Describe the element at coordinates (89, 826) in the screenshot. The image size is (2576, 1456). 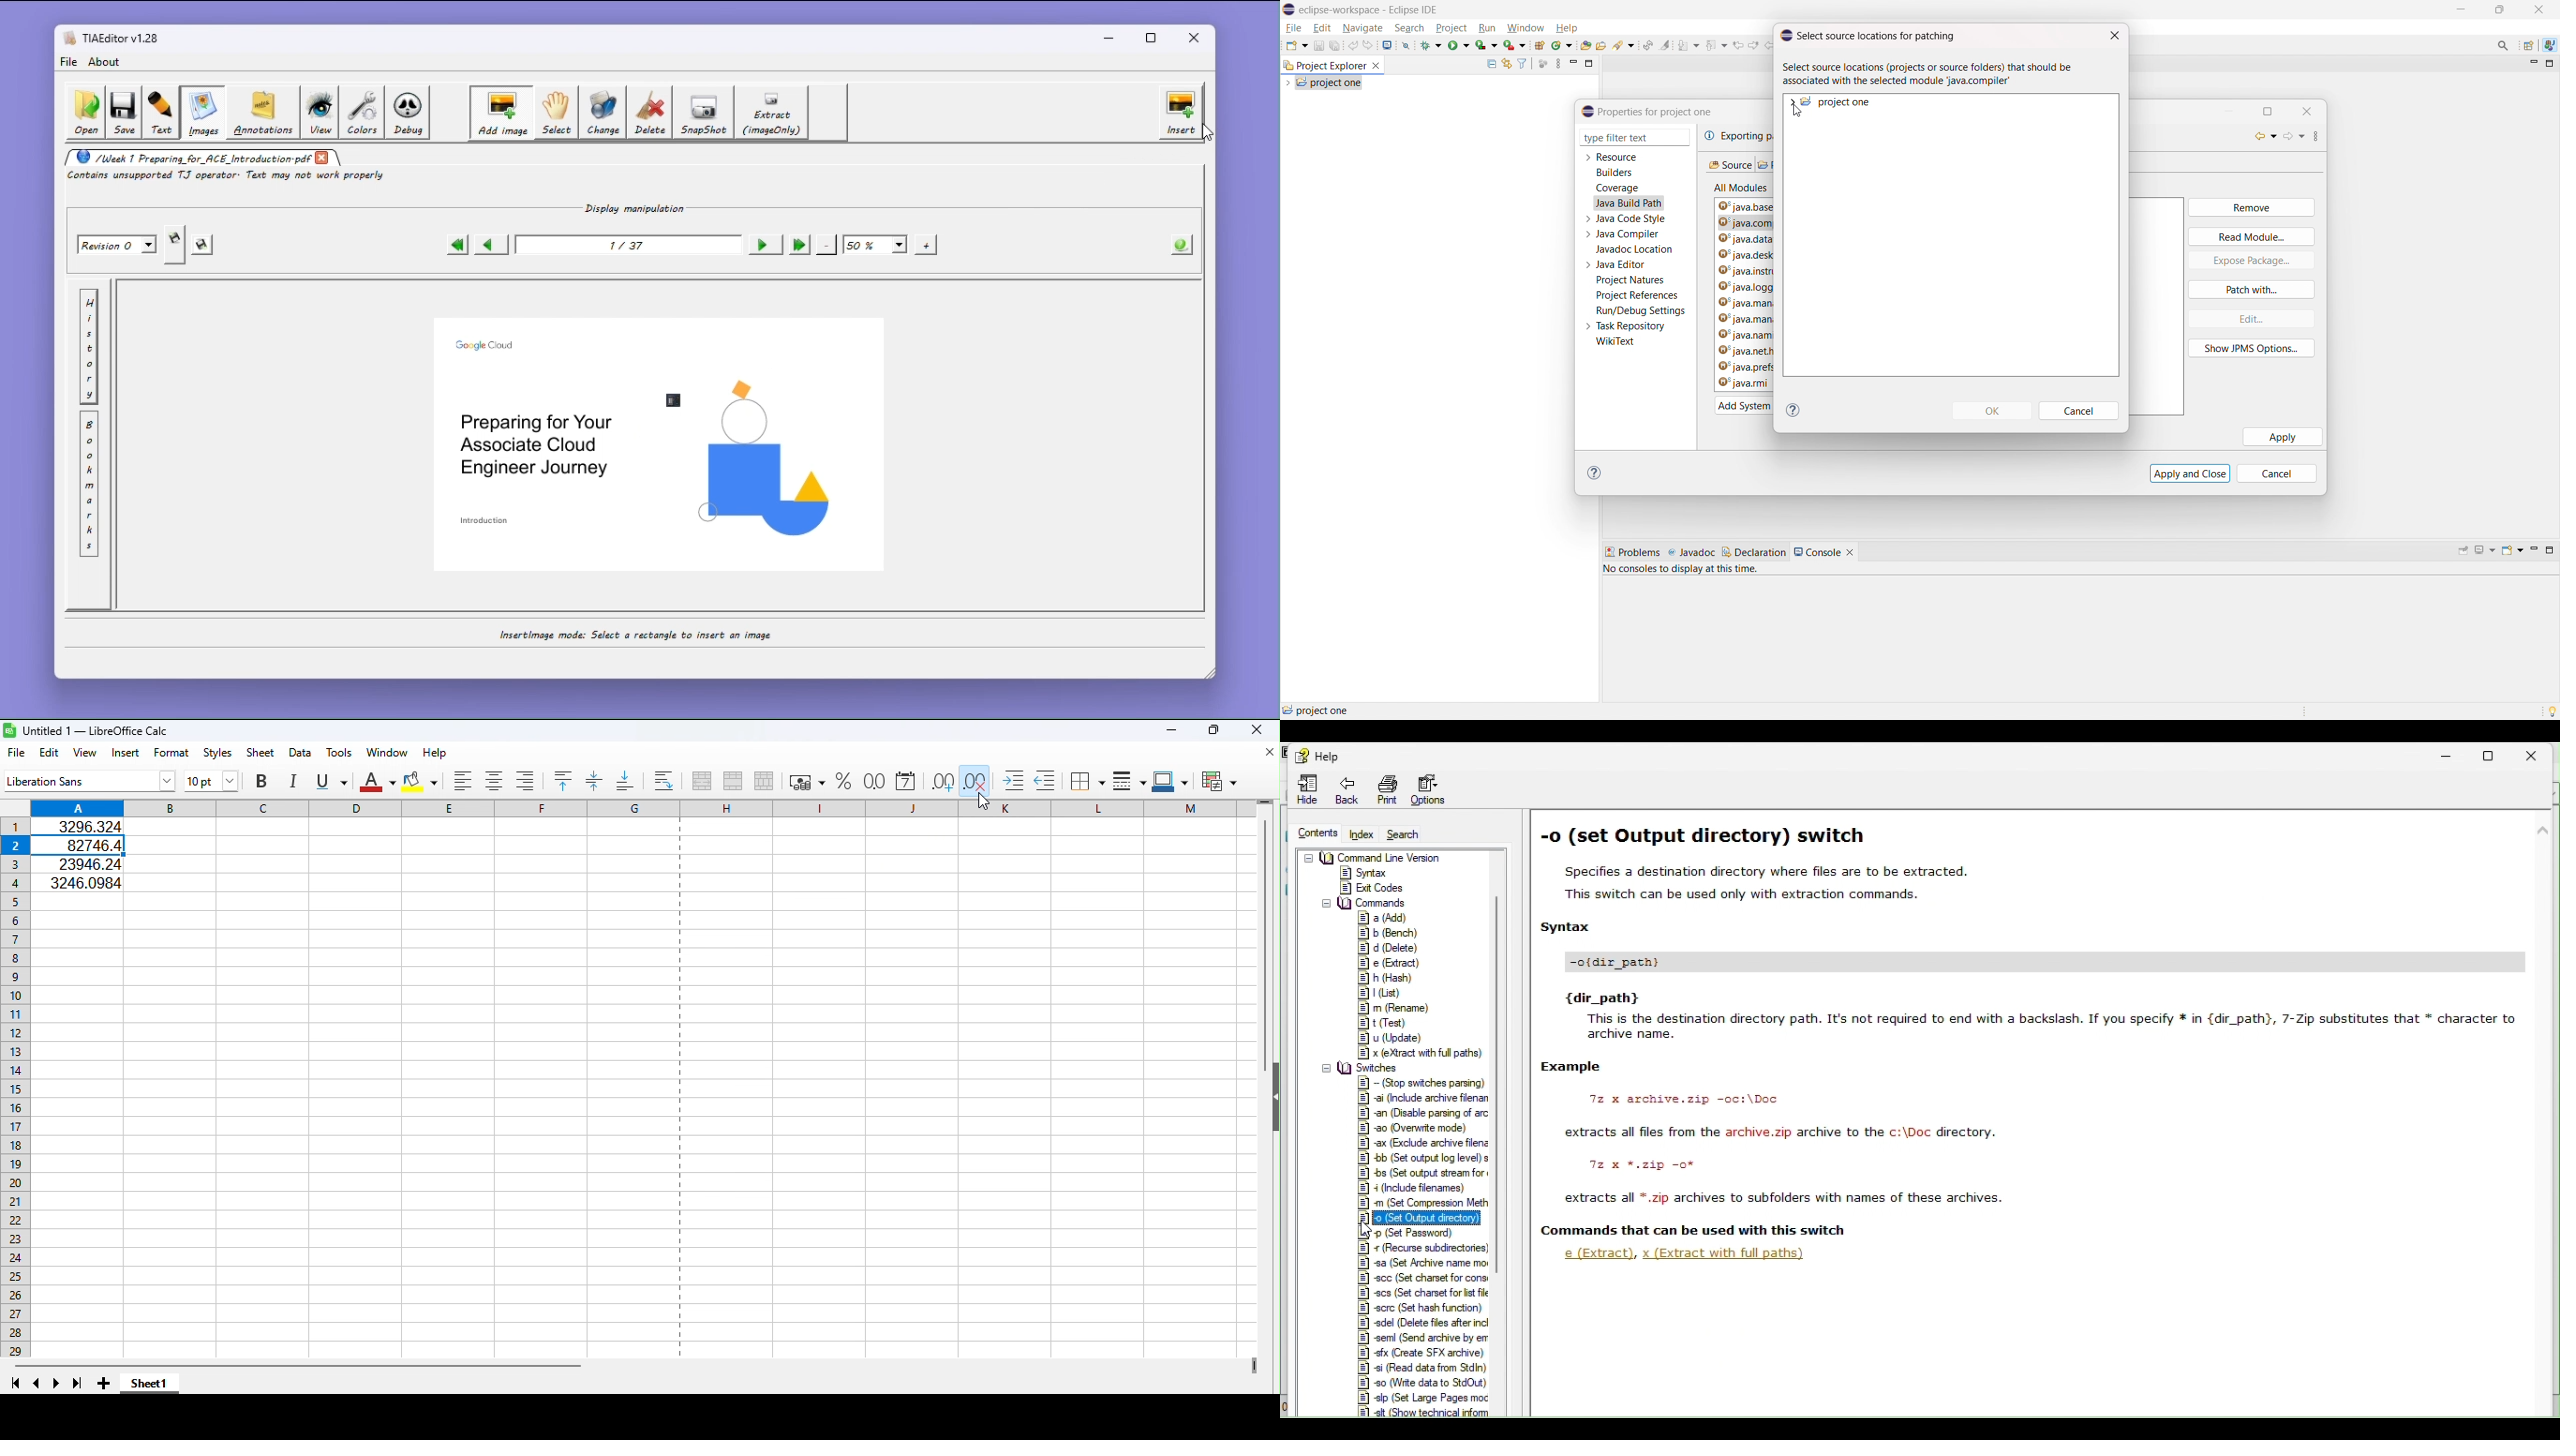
I see `3296.324` at that location.